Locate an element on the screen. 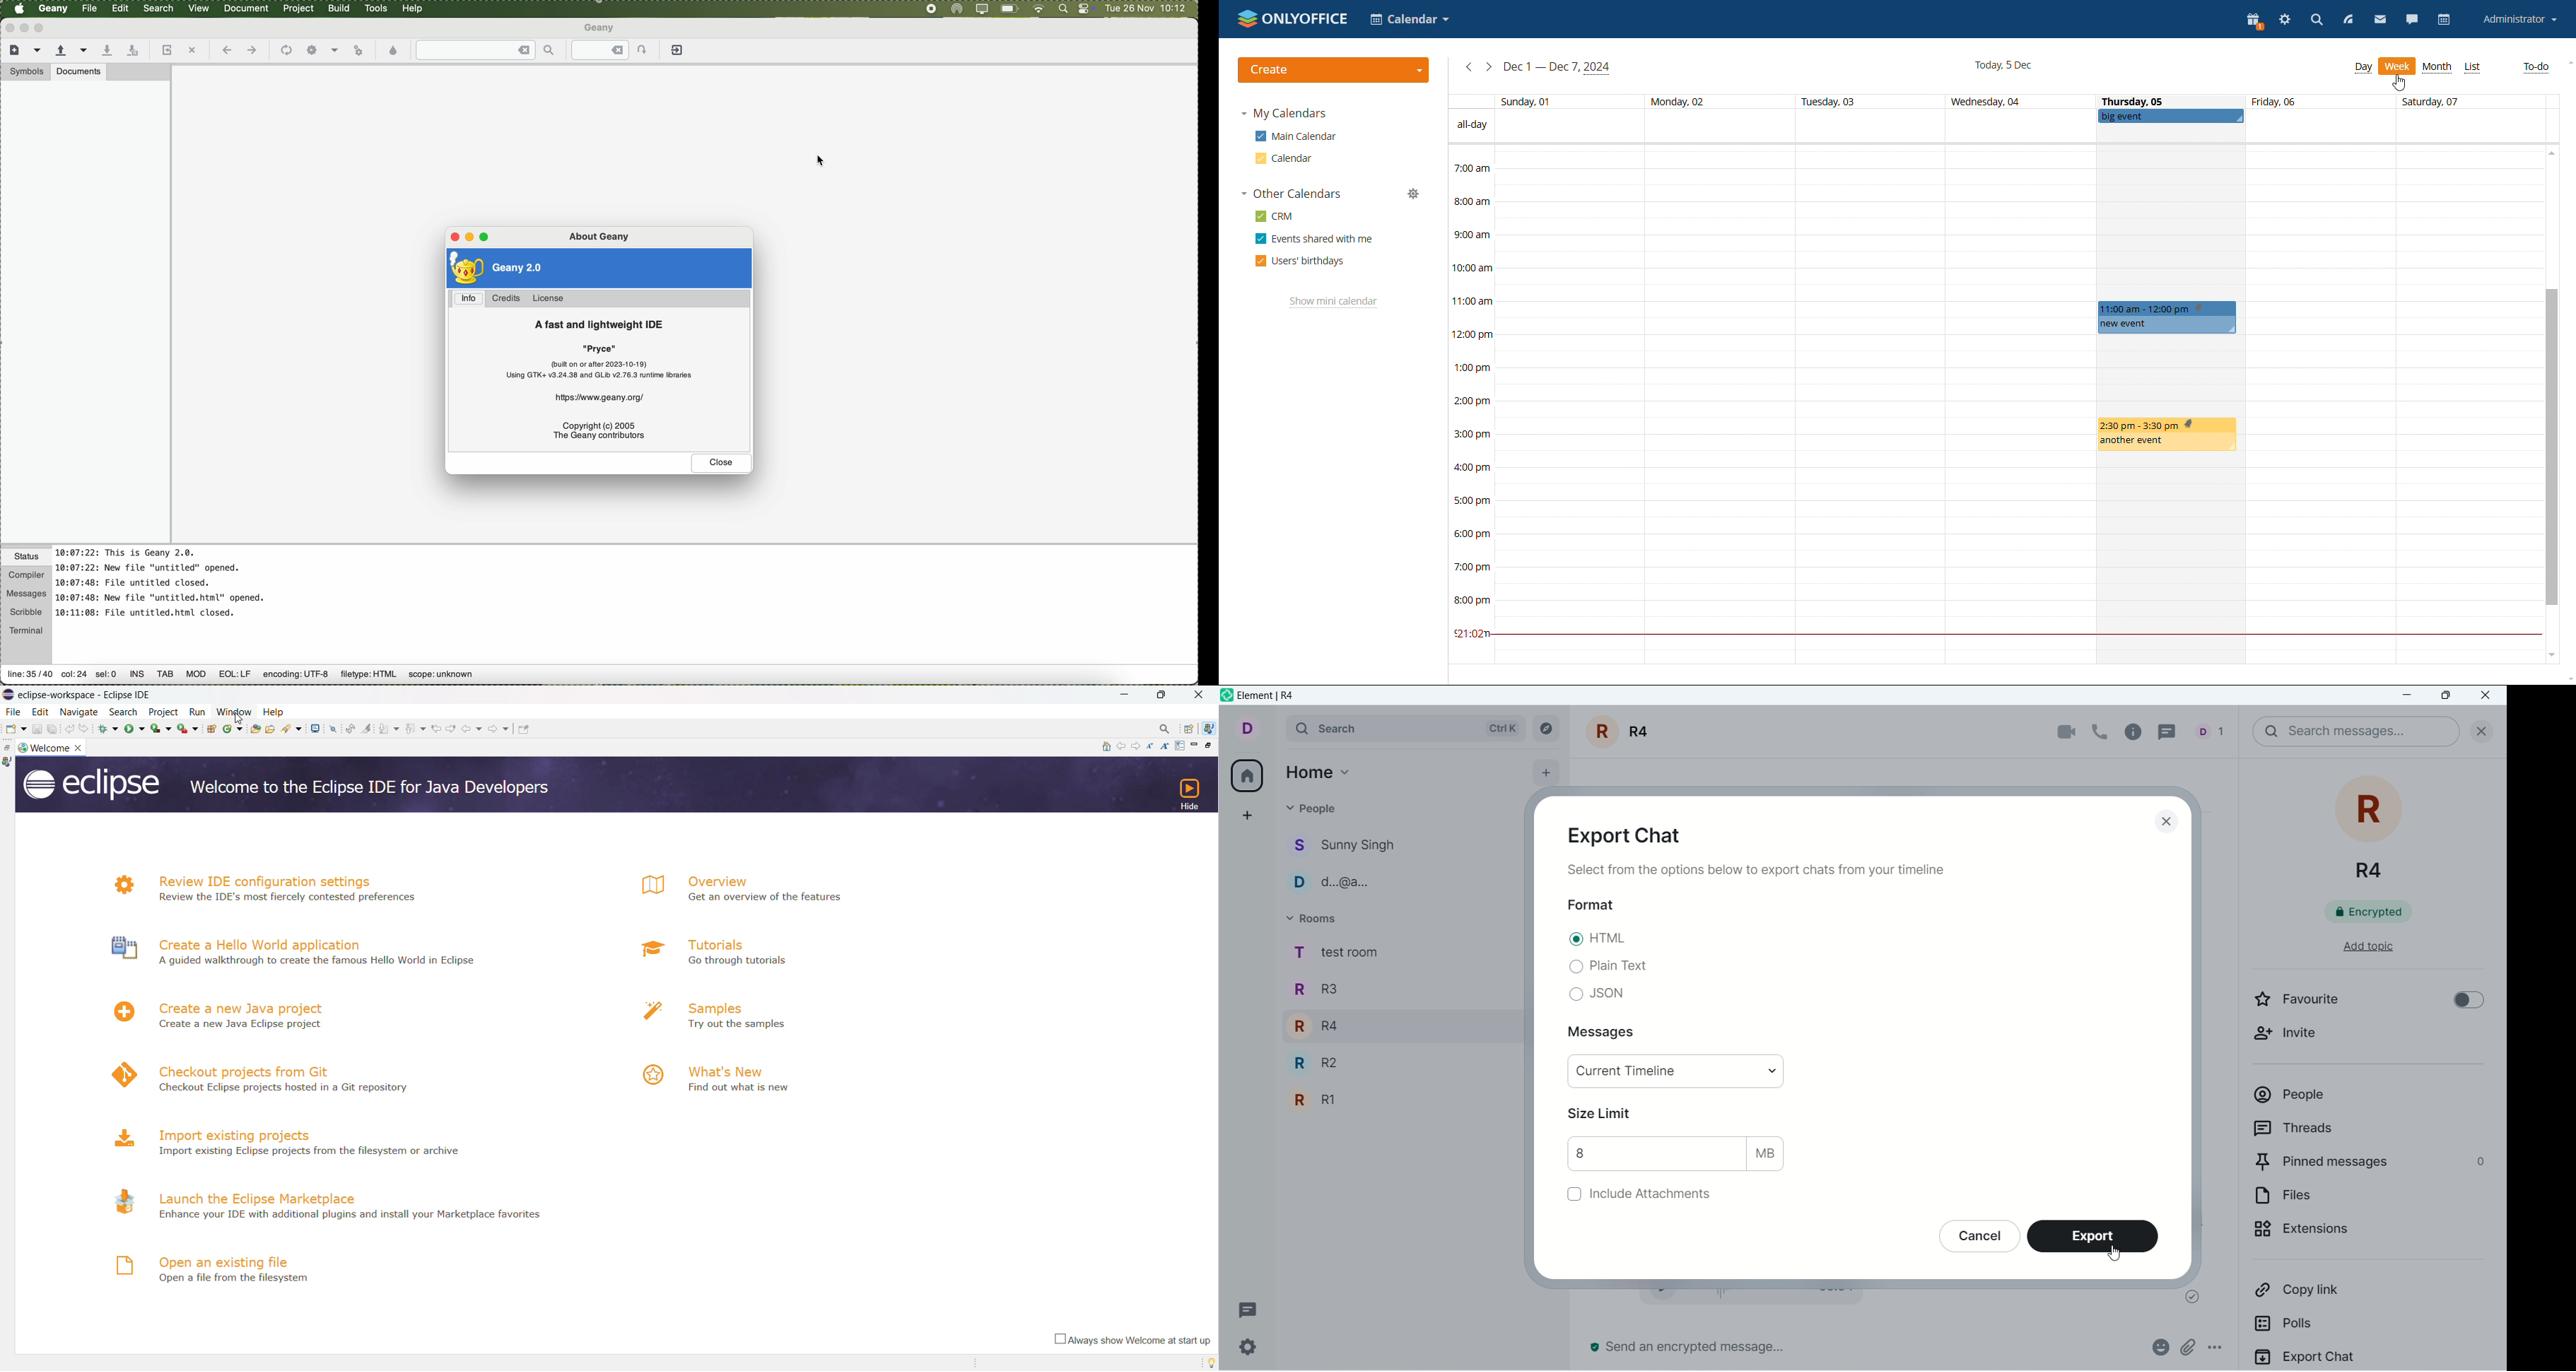  Find out what is new is located at coordinates (740, 1087).